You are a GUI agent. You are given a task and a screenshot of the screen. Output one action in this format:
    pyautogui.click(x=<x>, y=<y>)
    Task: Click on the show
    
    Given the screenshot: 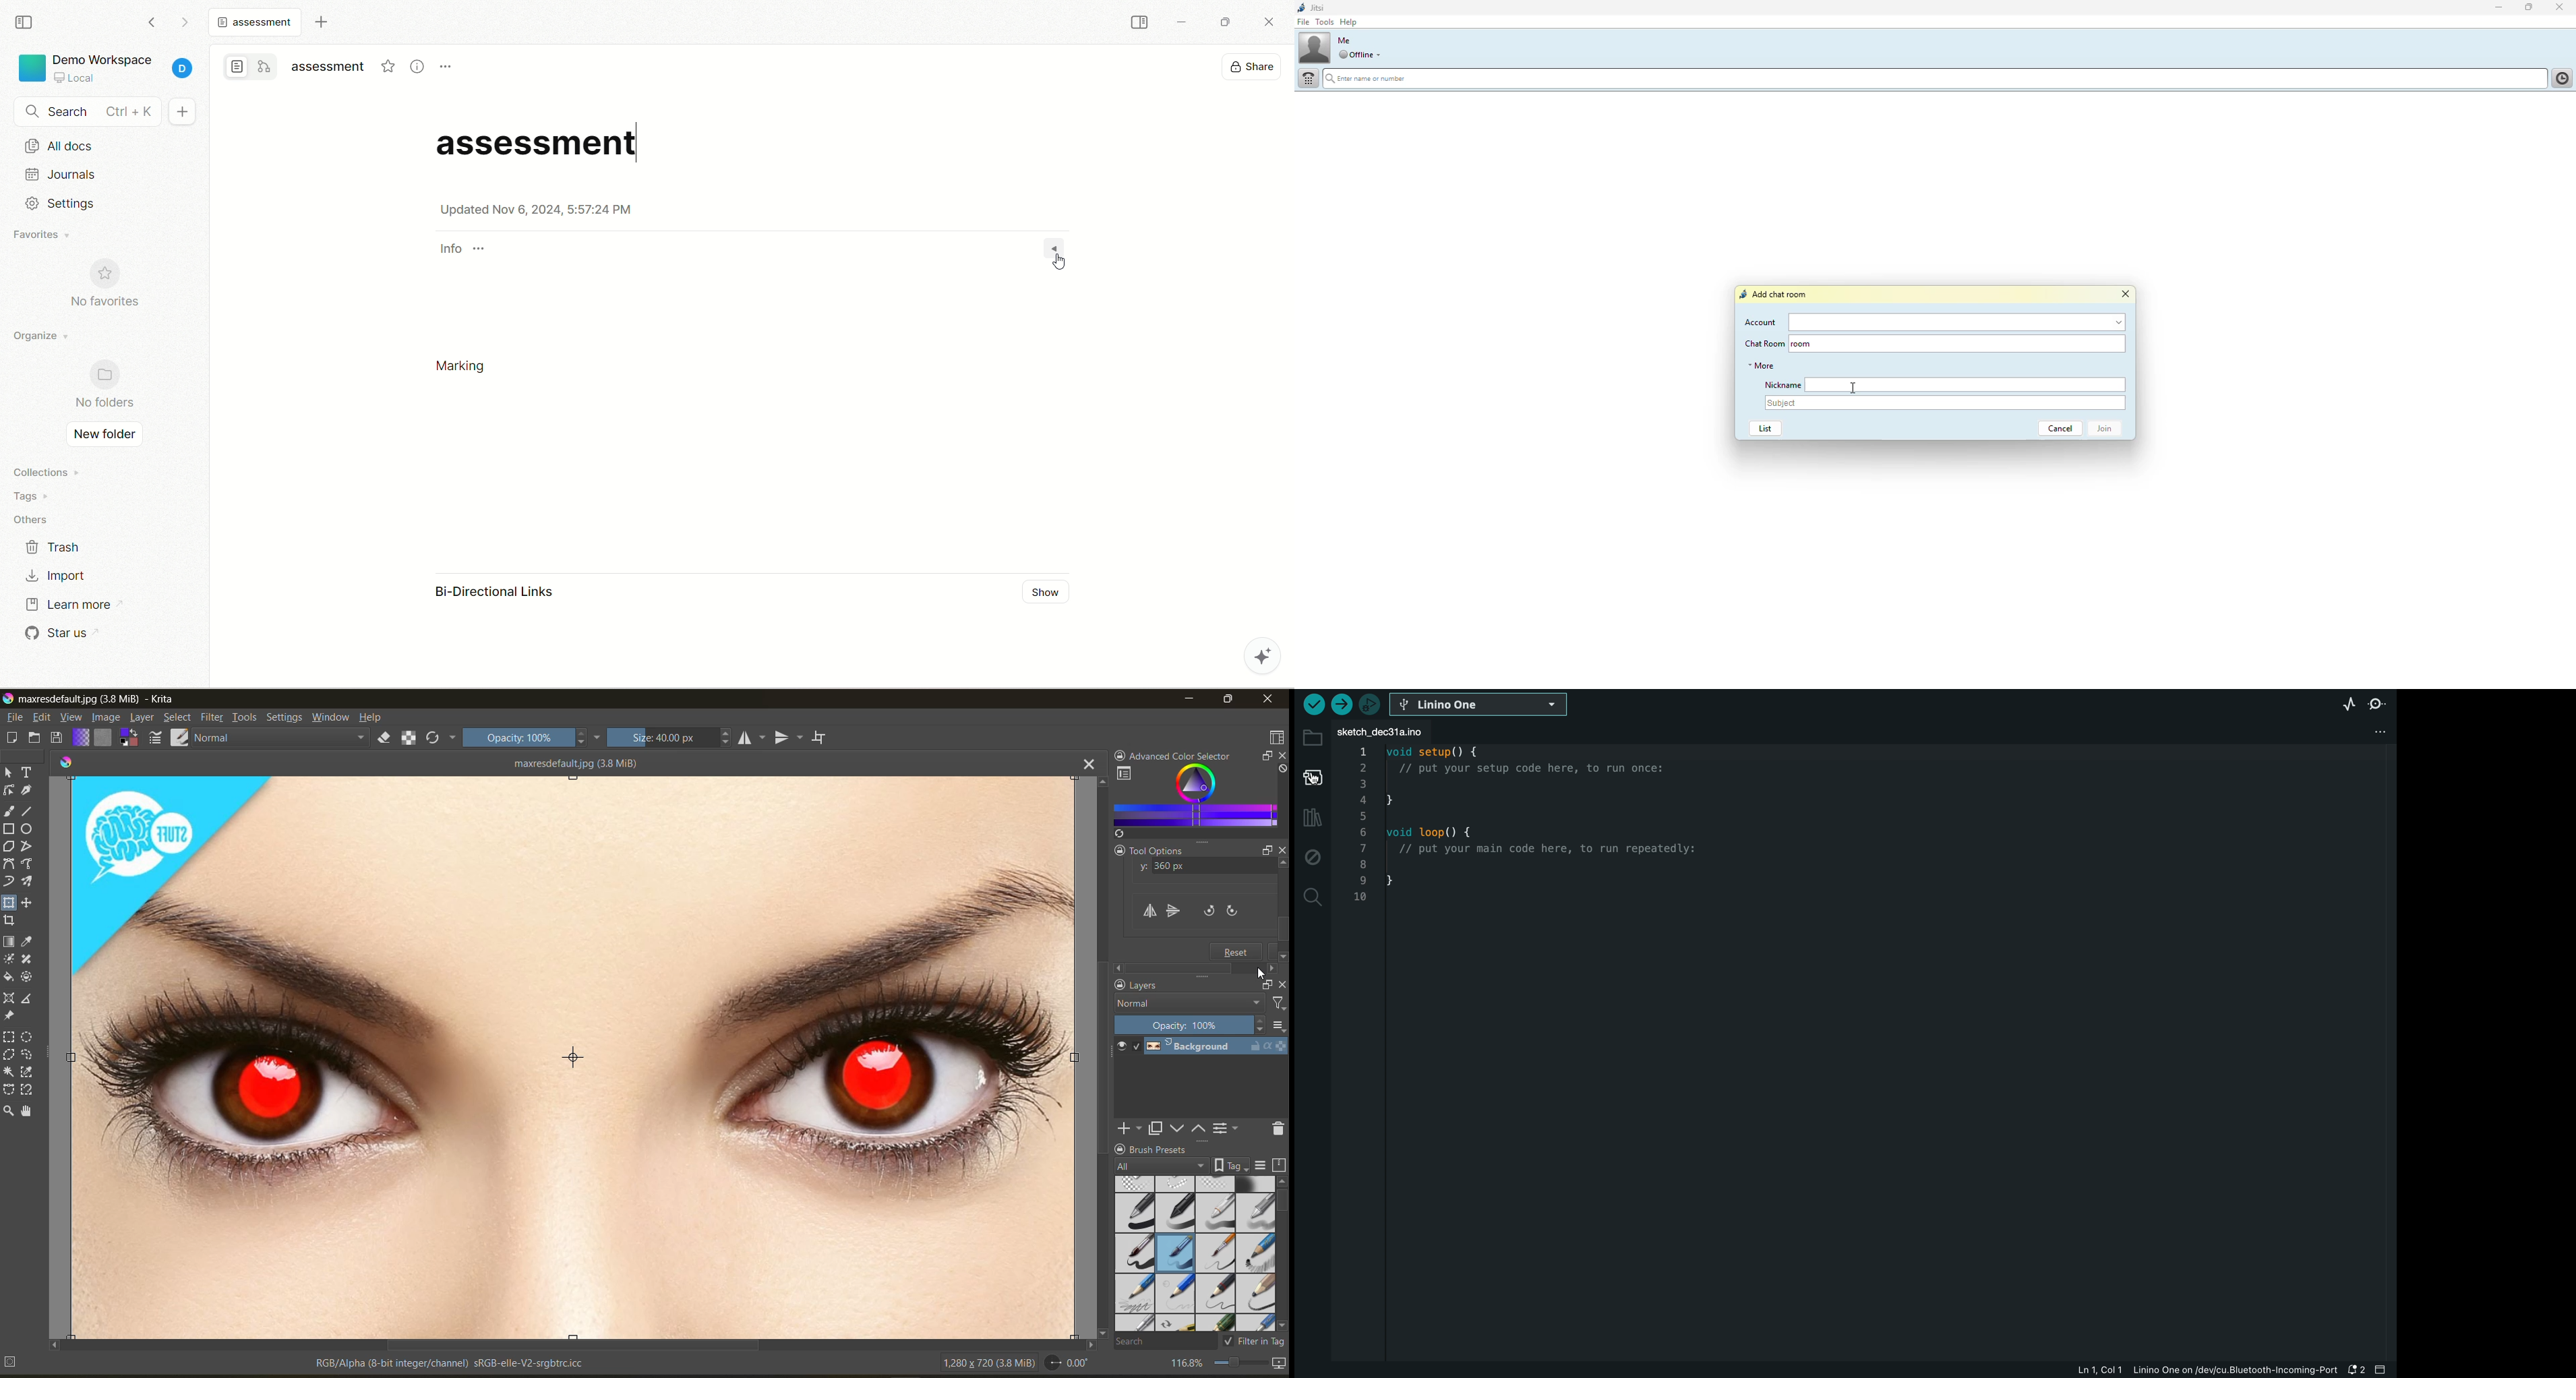 What is the action you would take?
    pyautogui.click(x=1045, y=590)
    